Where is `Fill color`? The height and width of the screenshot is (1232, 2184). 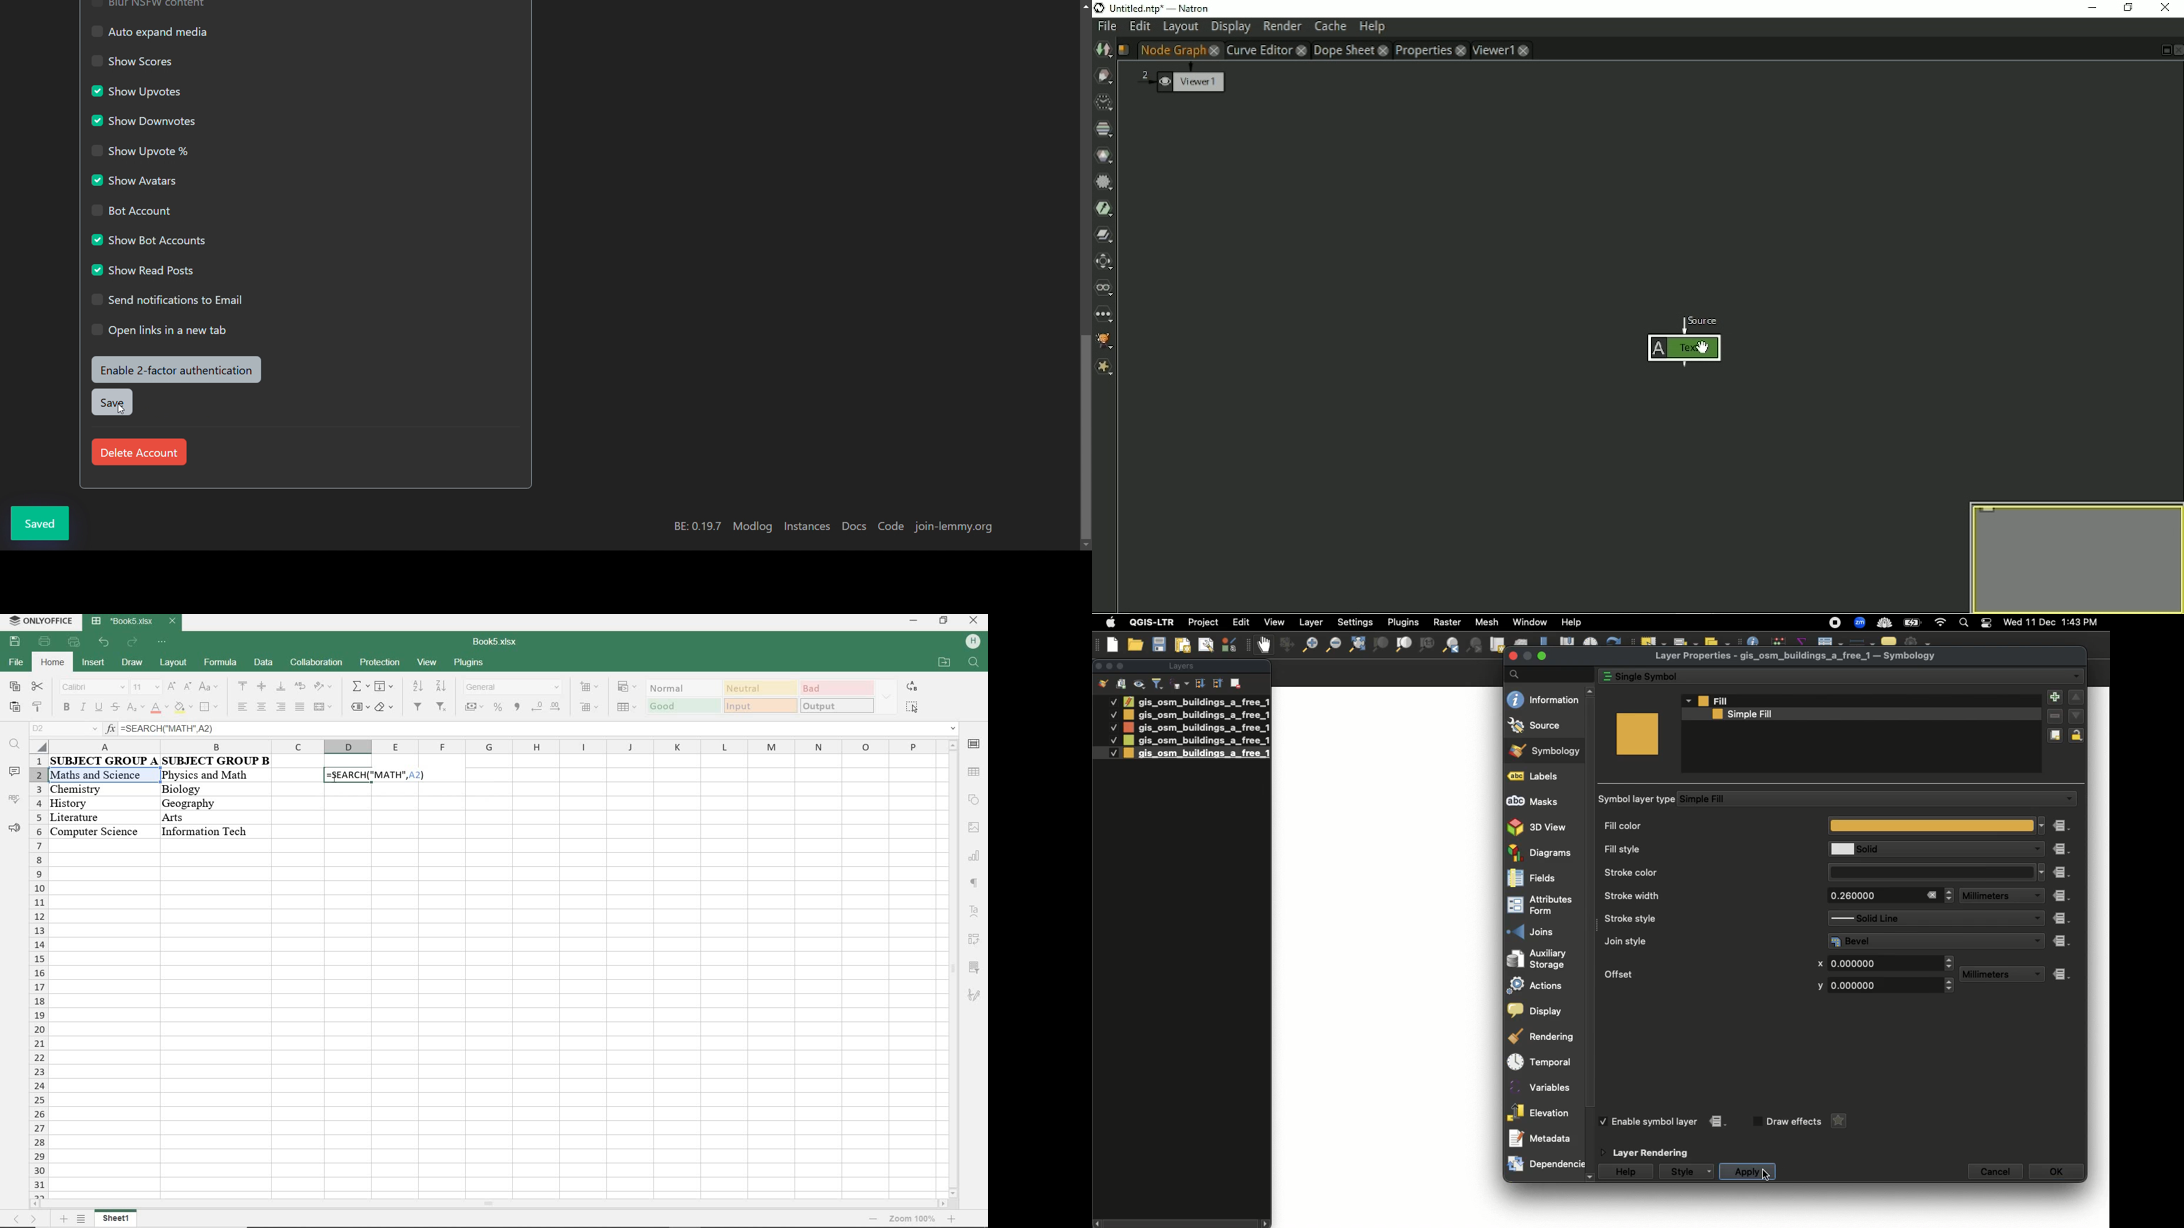 Fill color is located at coordinates (1819, 827).